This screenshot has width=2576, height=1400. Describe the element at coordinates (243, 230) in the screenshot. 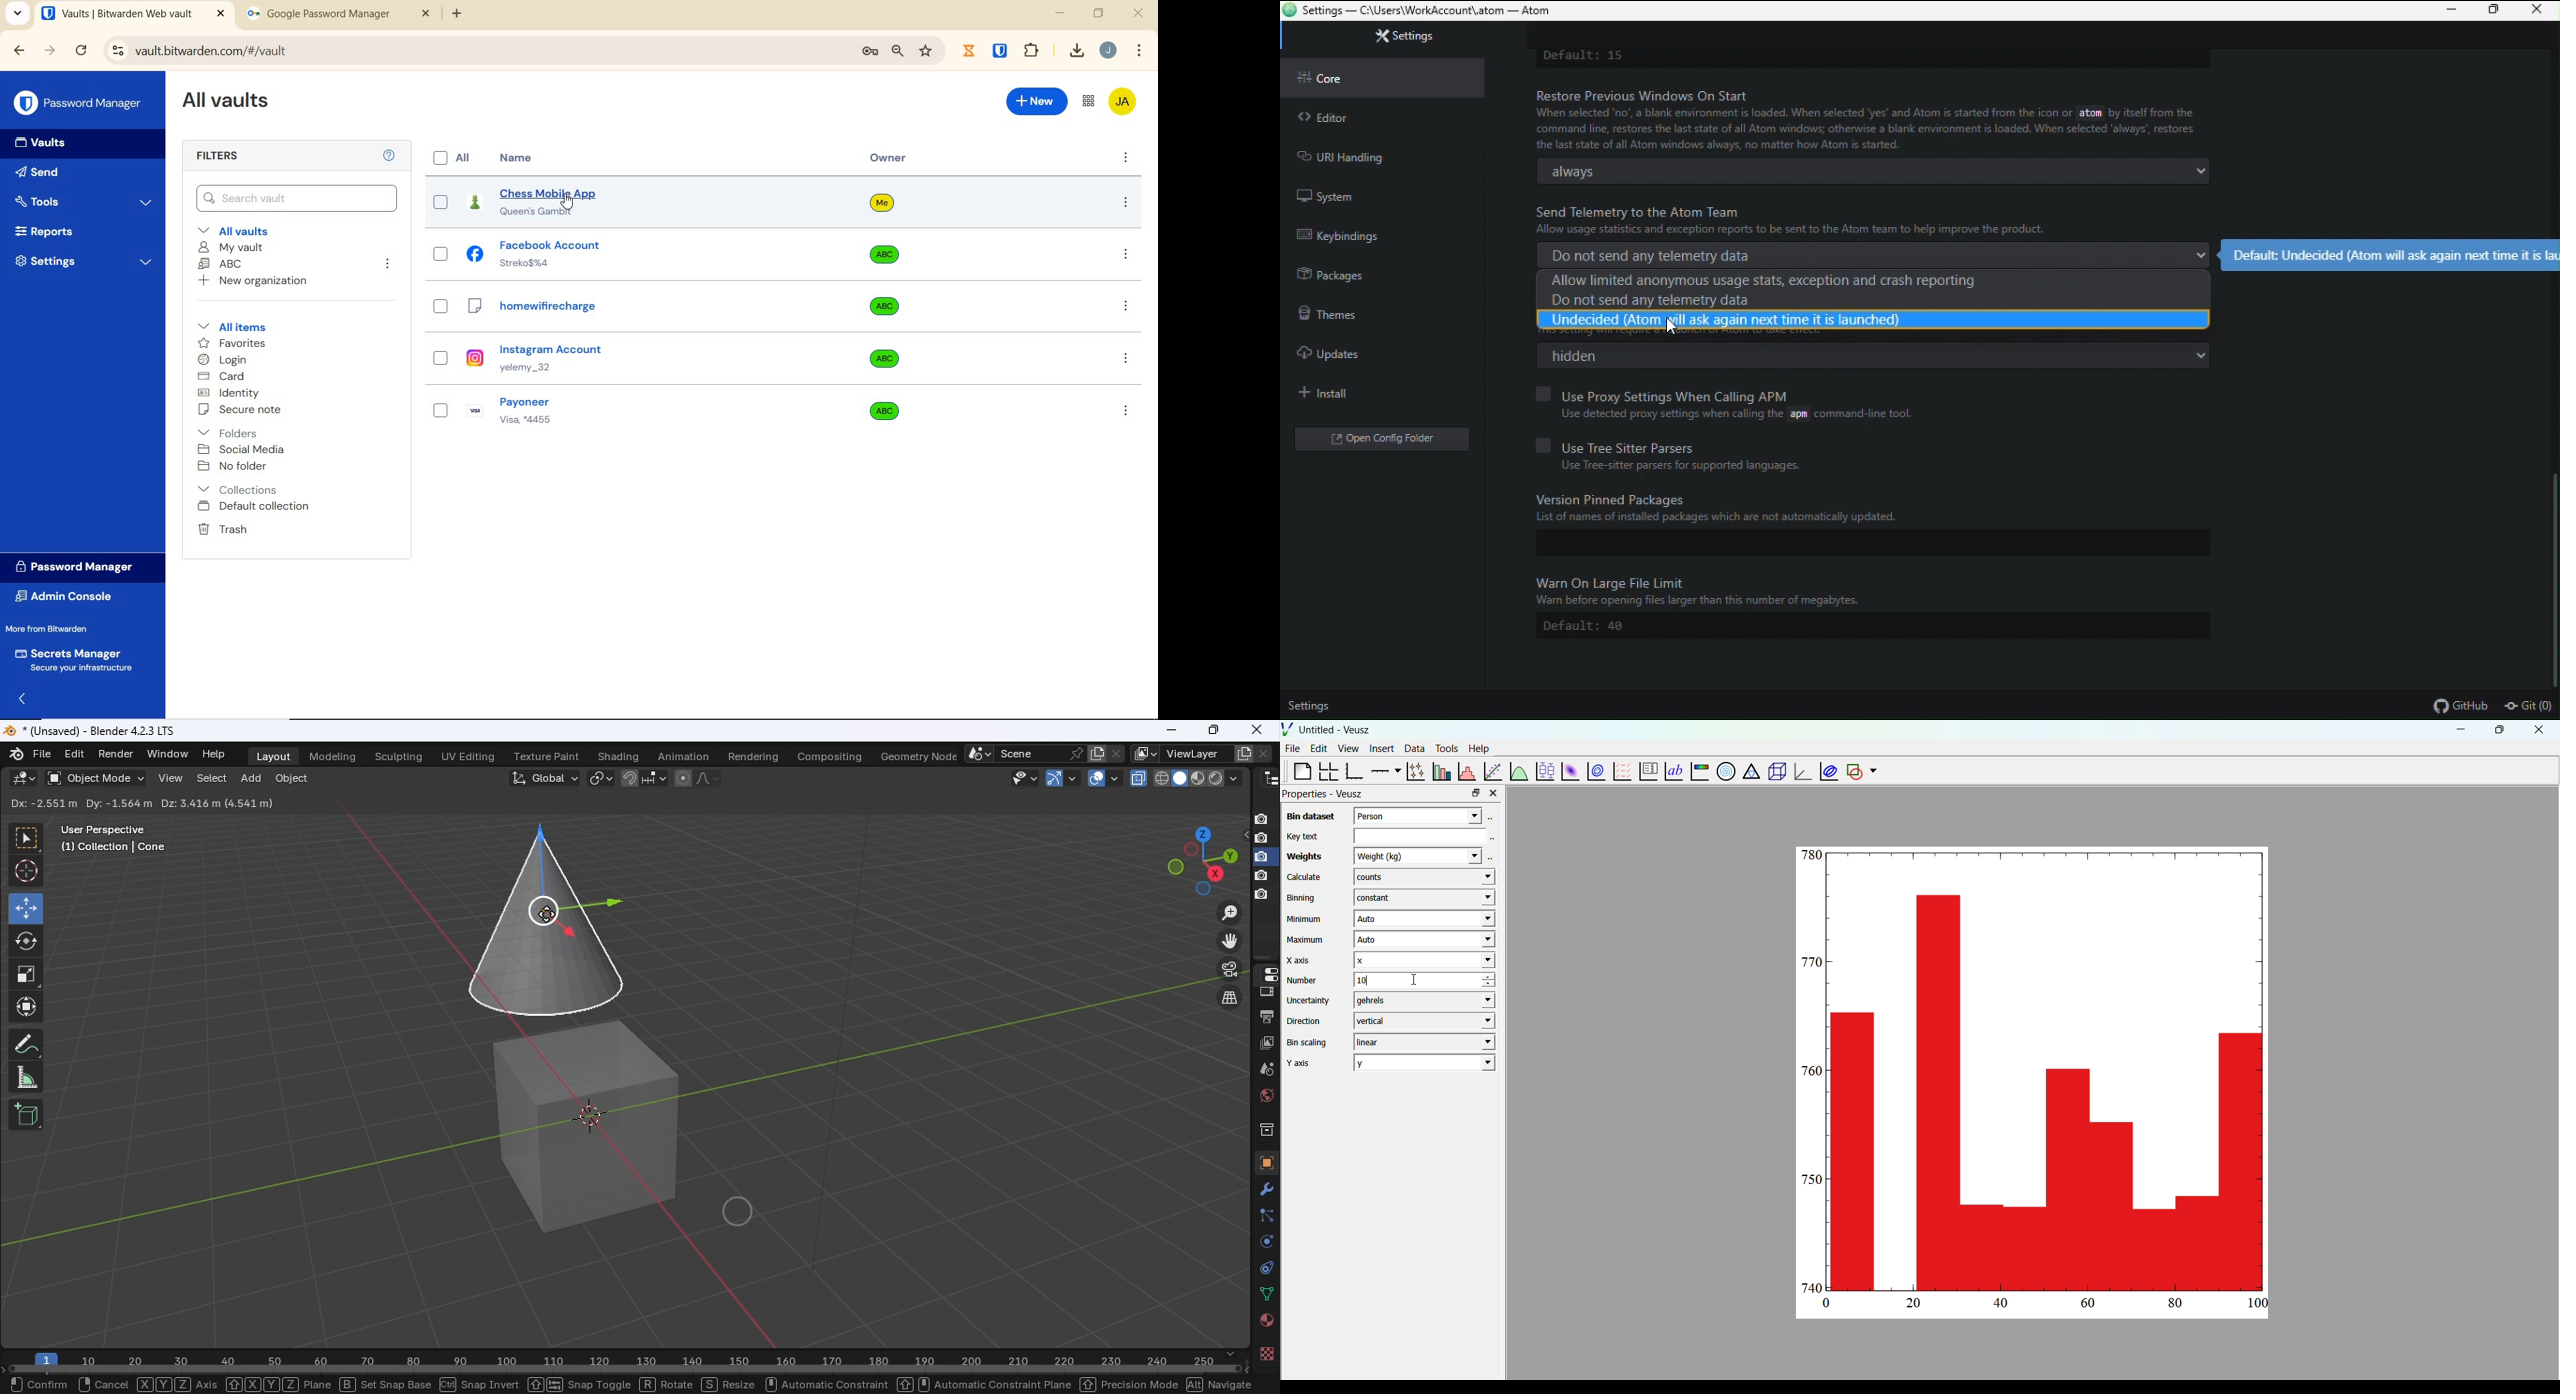

I see `All vaults` at that location.